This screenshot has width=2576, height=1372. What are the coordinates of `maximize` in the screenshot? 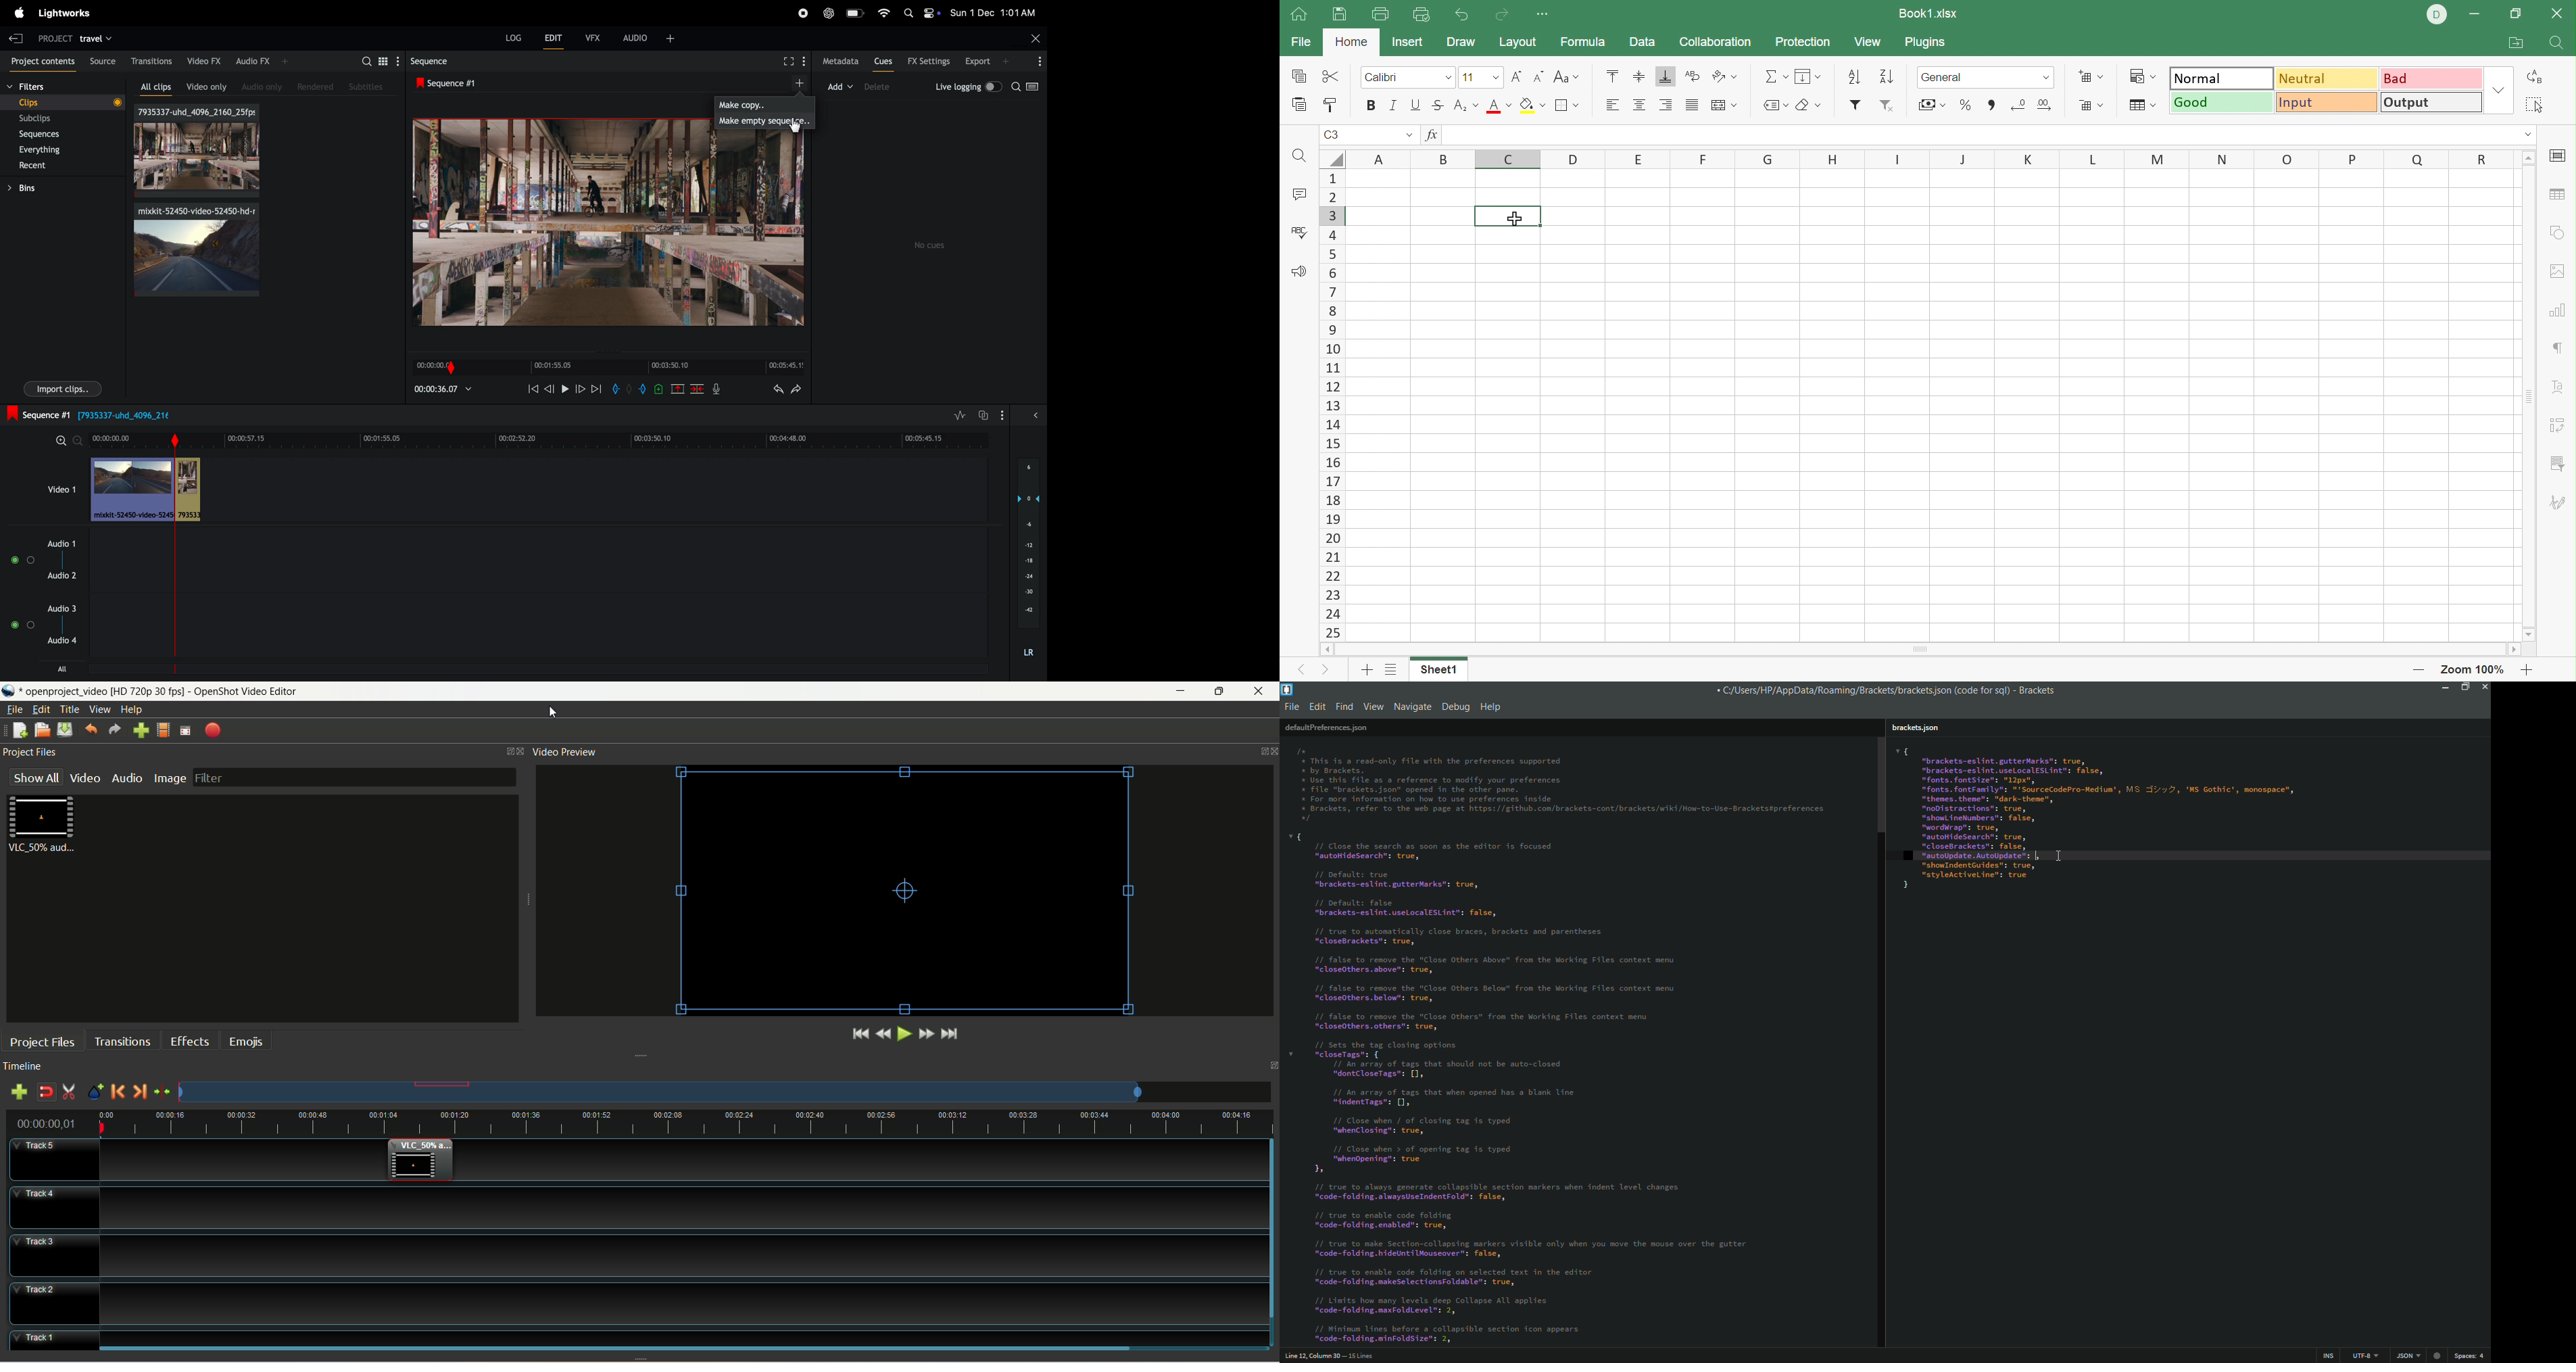 It's located at (2464, 687).